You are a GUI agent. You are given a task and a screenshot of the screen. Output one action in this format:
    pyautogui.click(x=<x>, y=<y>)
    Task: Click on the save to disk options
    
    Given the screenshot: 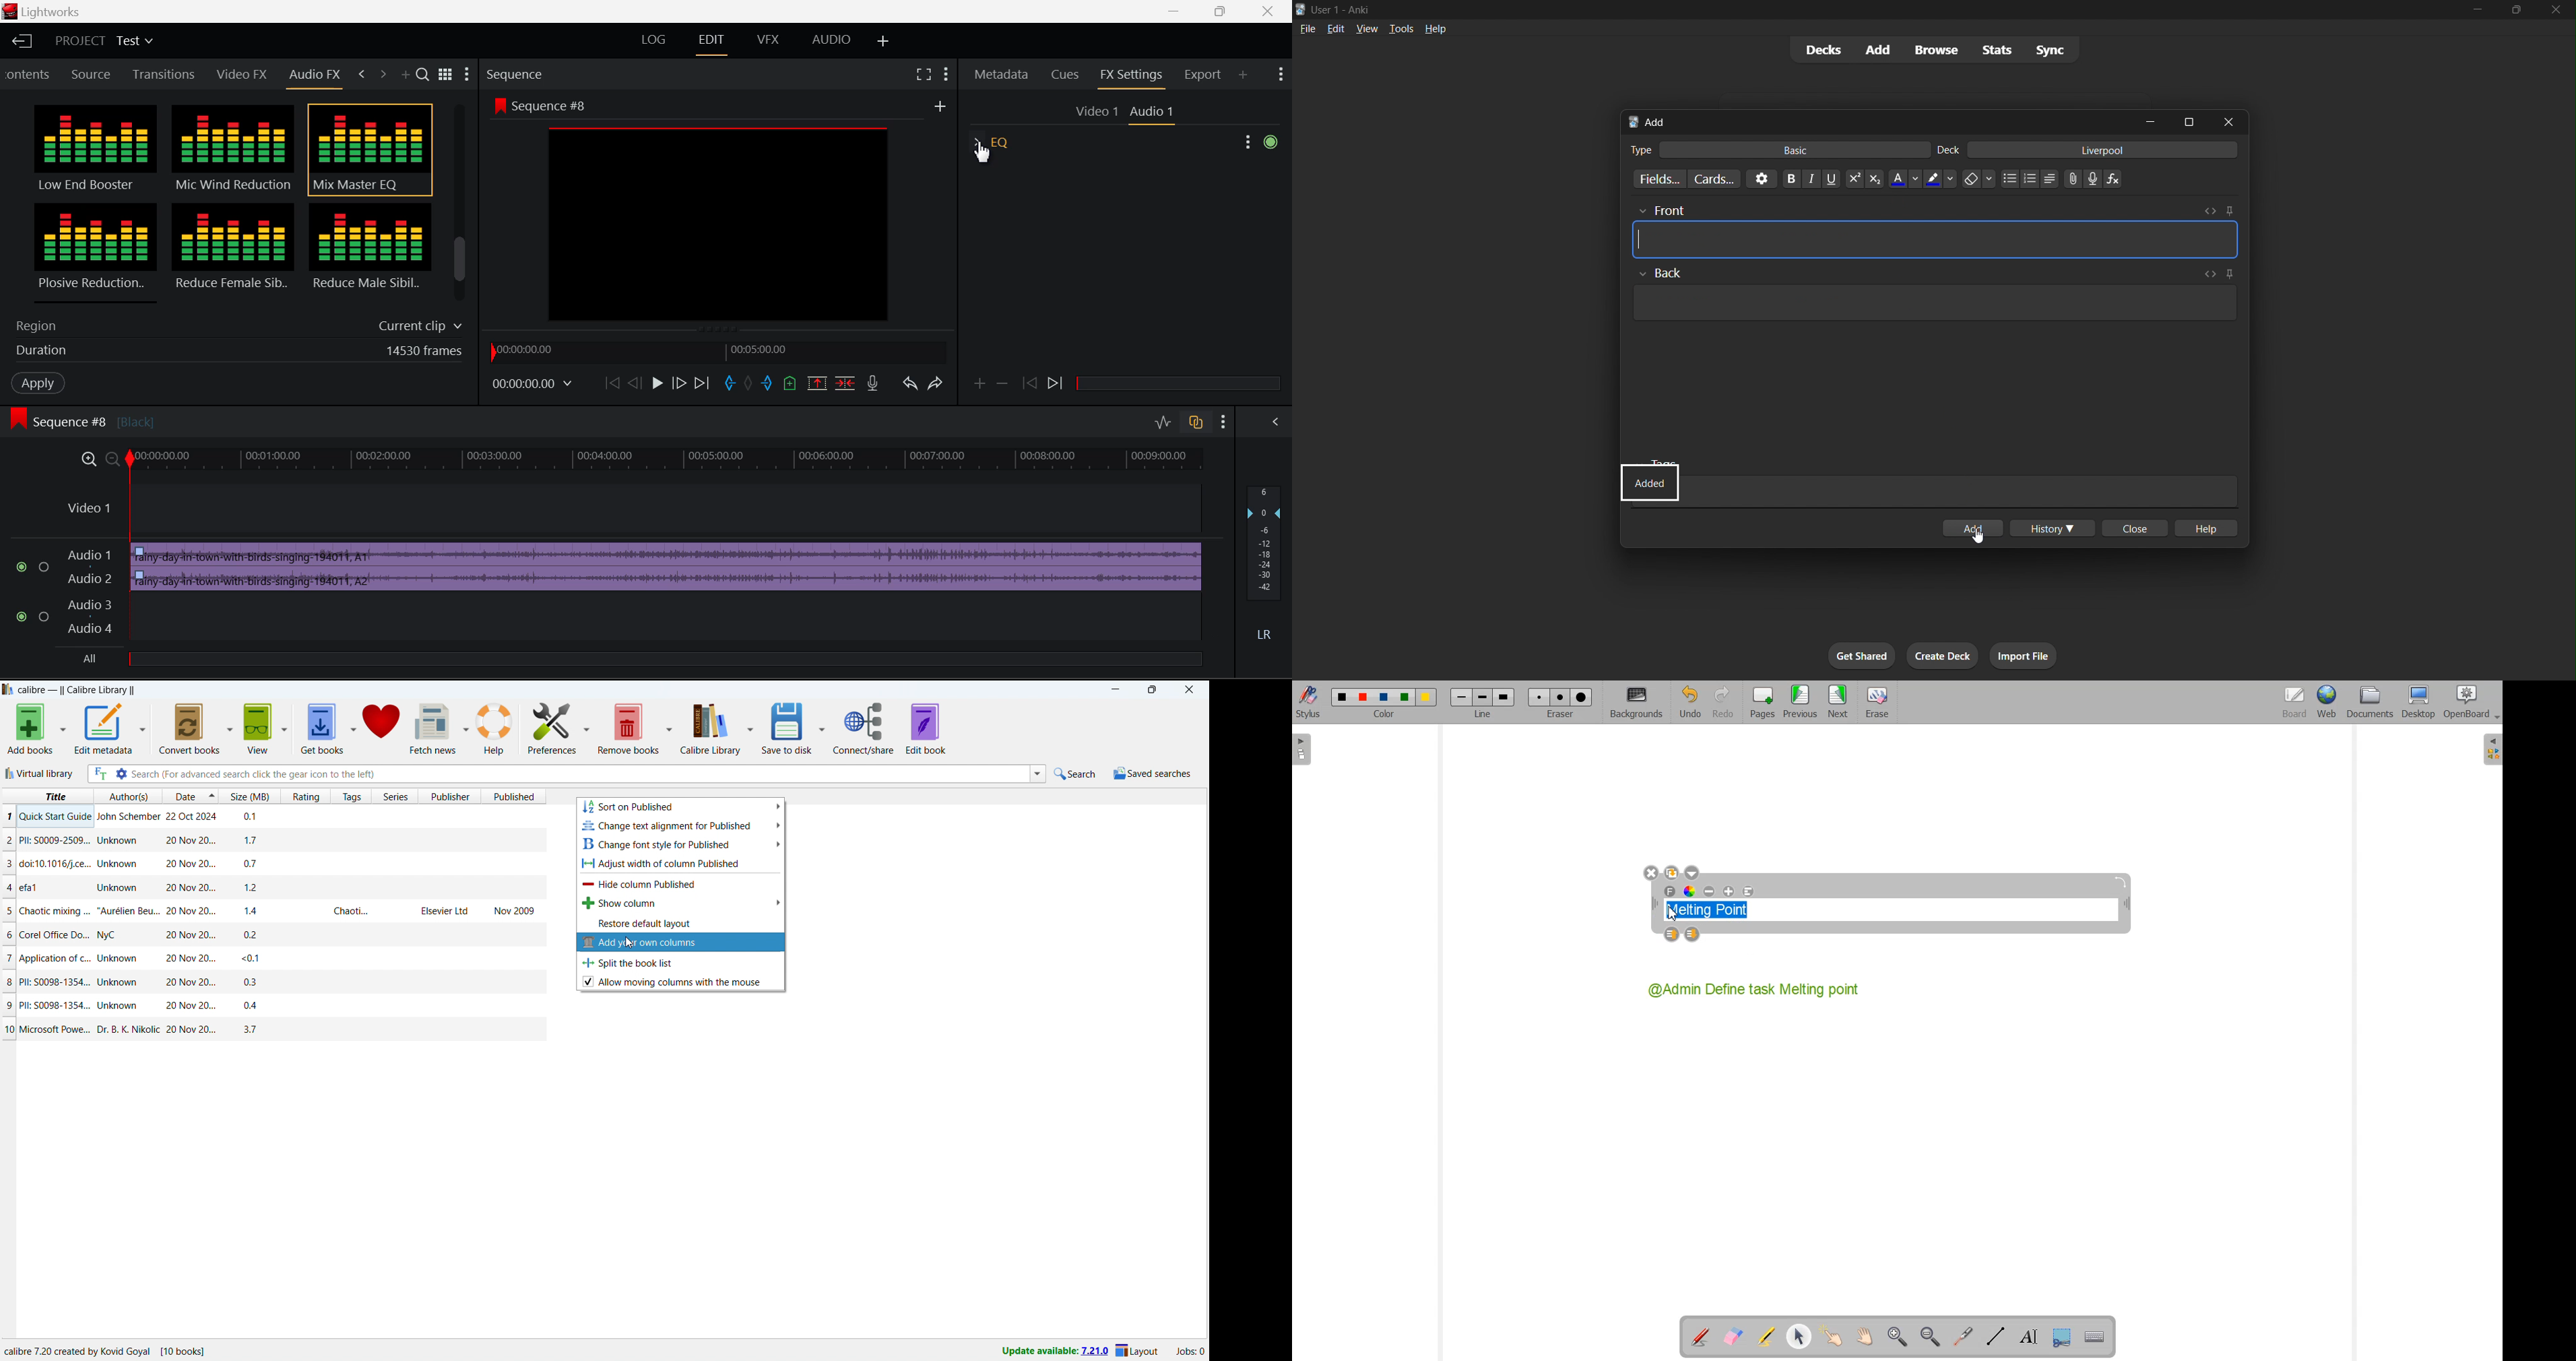 What is the action you would take?
    pyautogui.click(x=823, y=727)
    